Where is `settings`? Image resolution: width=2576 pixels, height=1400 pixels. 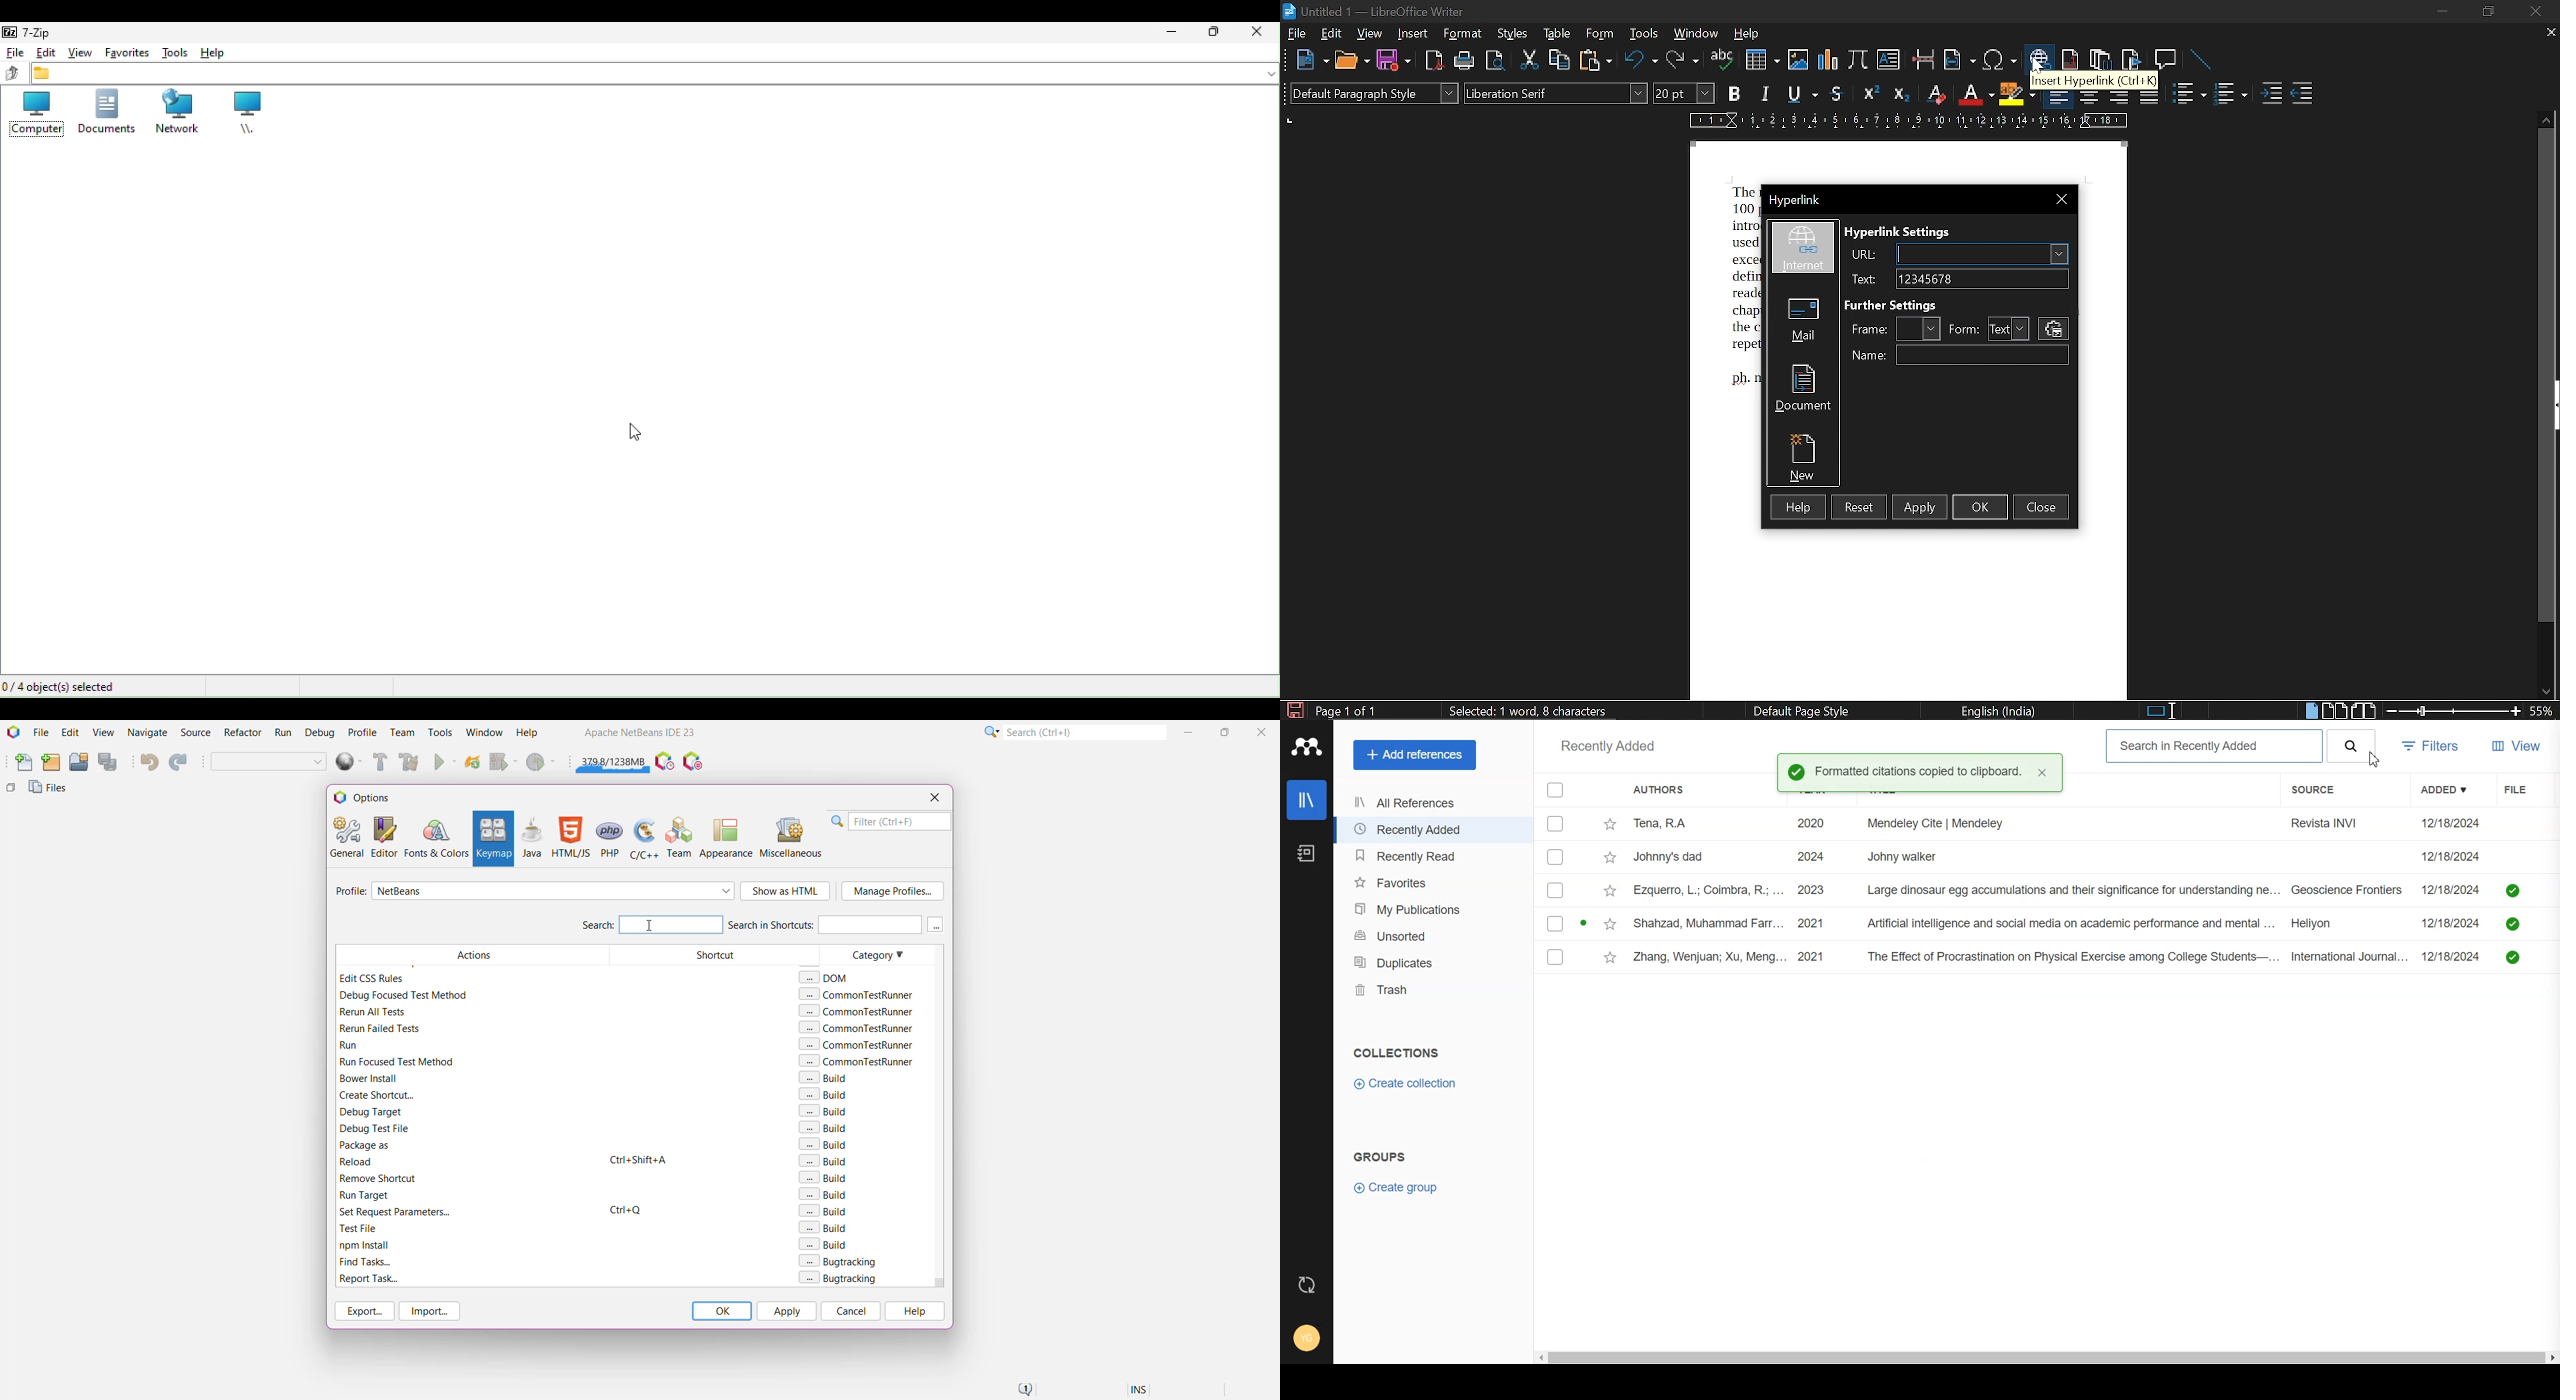
settings is located at coordinates (2053, 329).